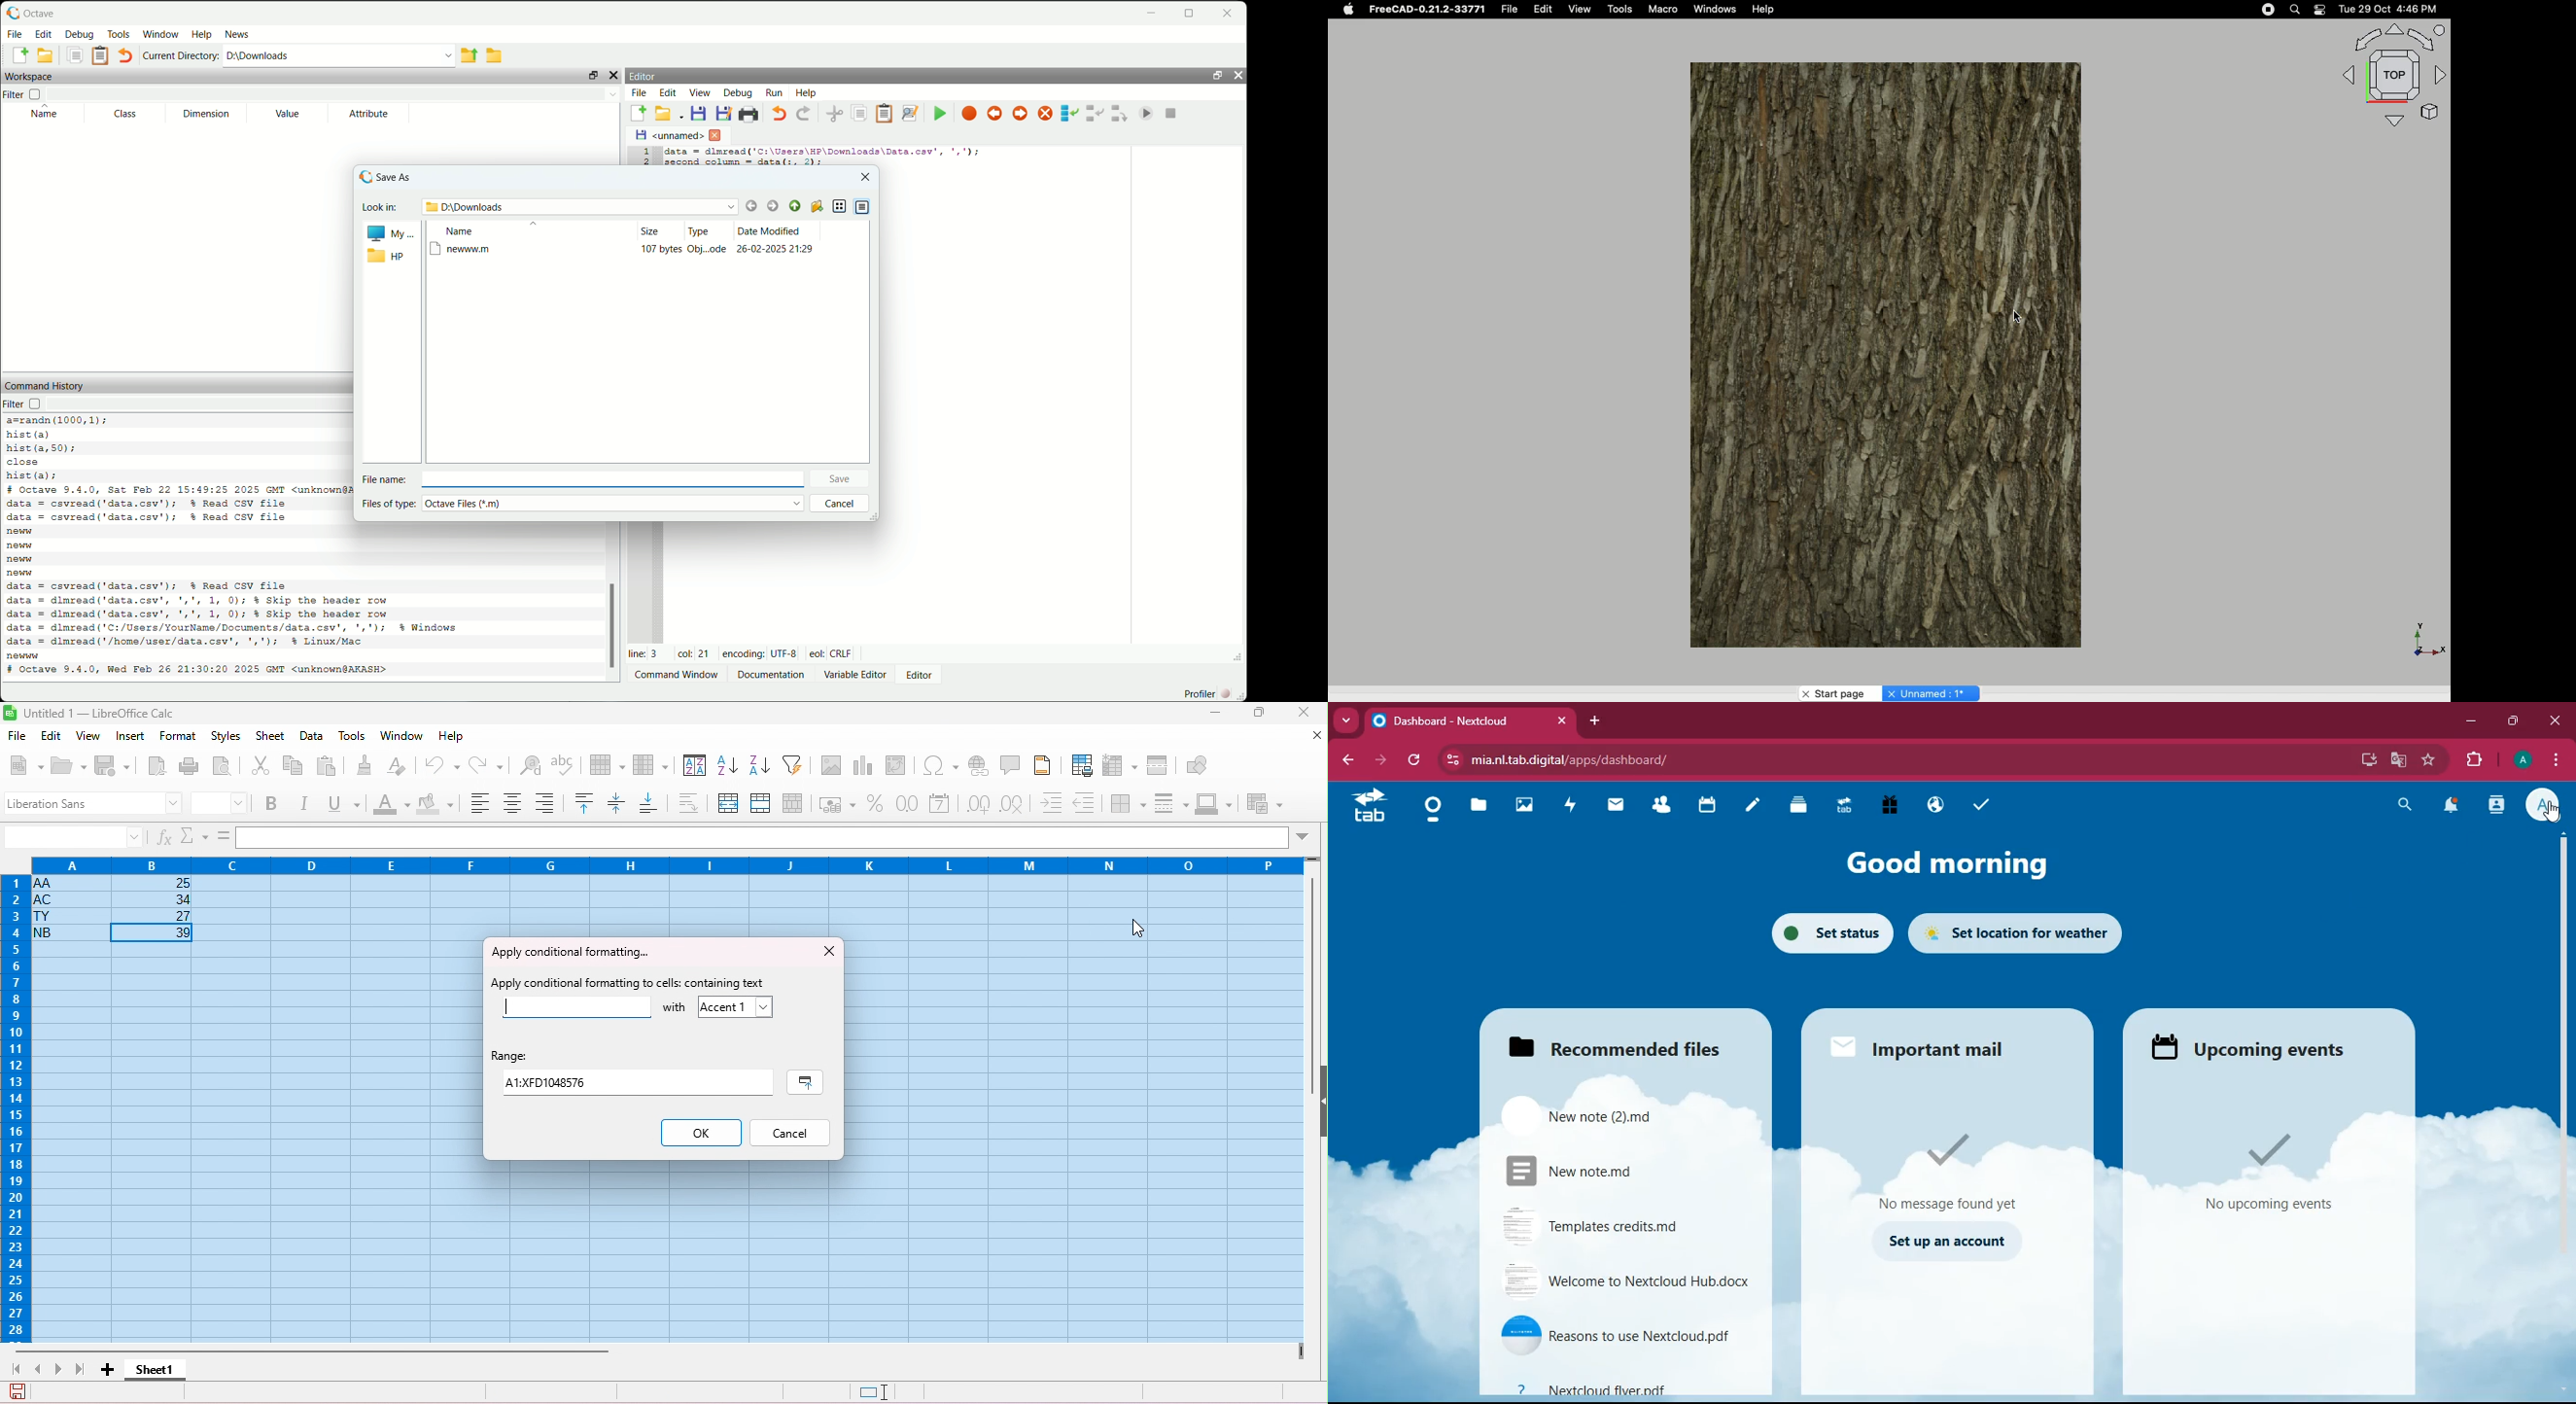 This screenshot has width=2576, height=1428. I want to click on sort, so click(695, 765).